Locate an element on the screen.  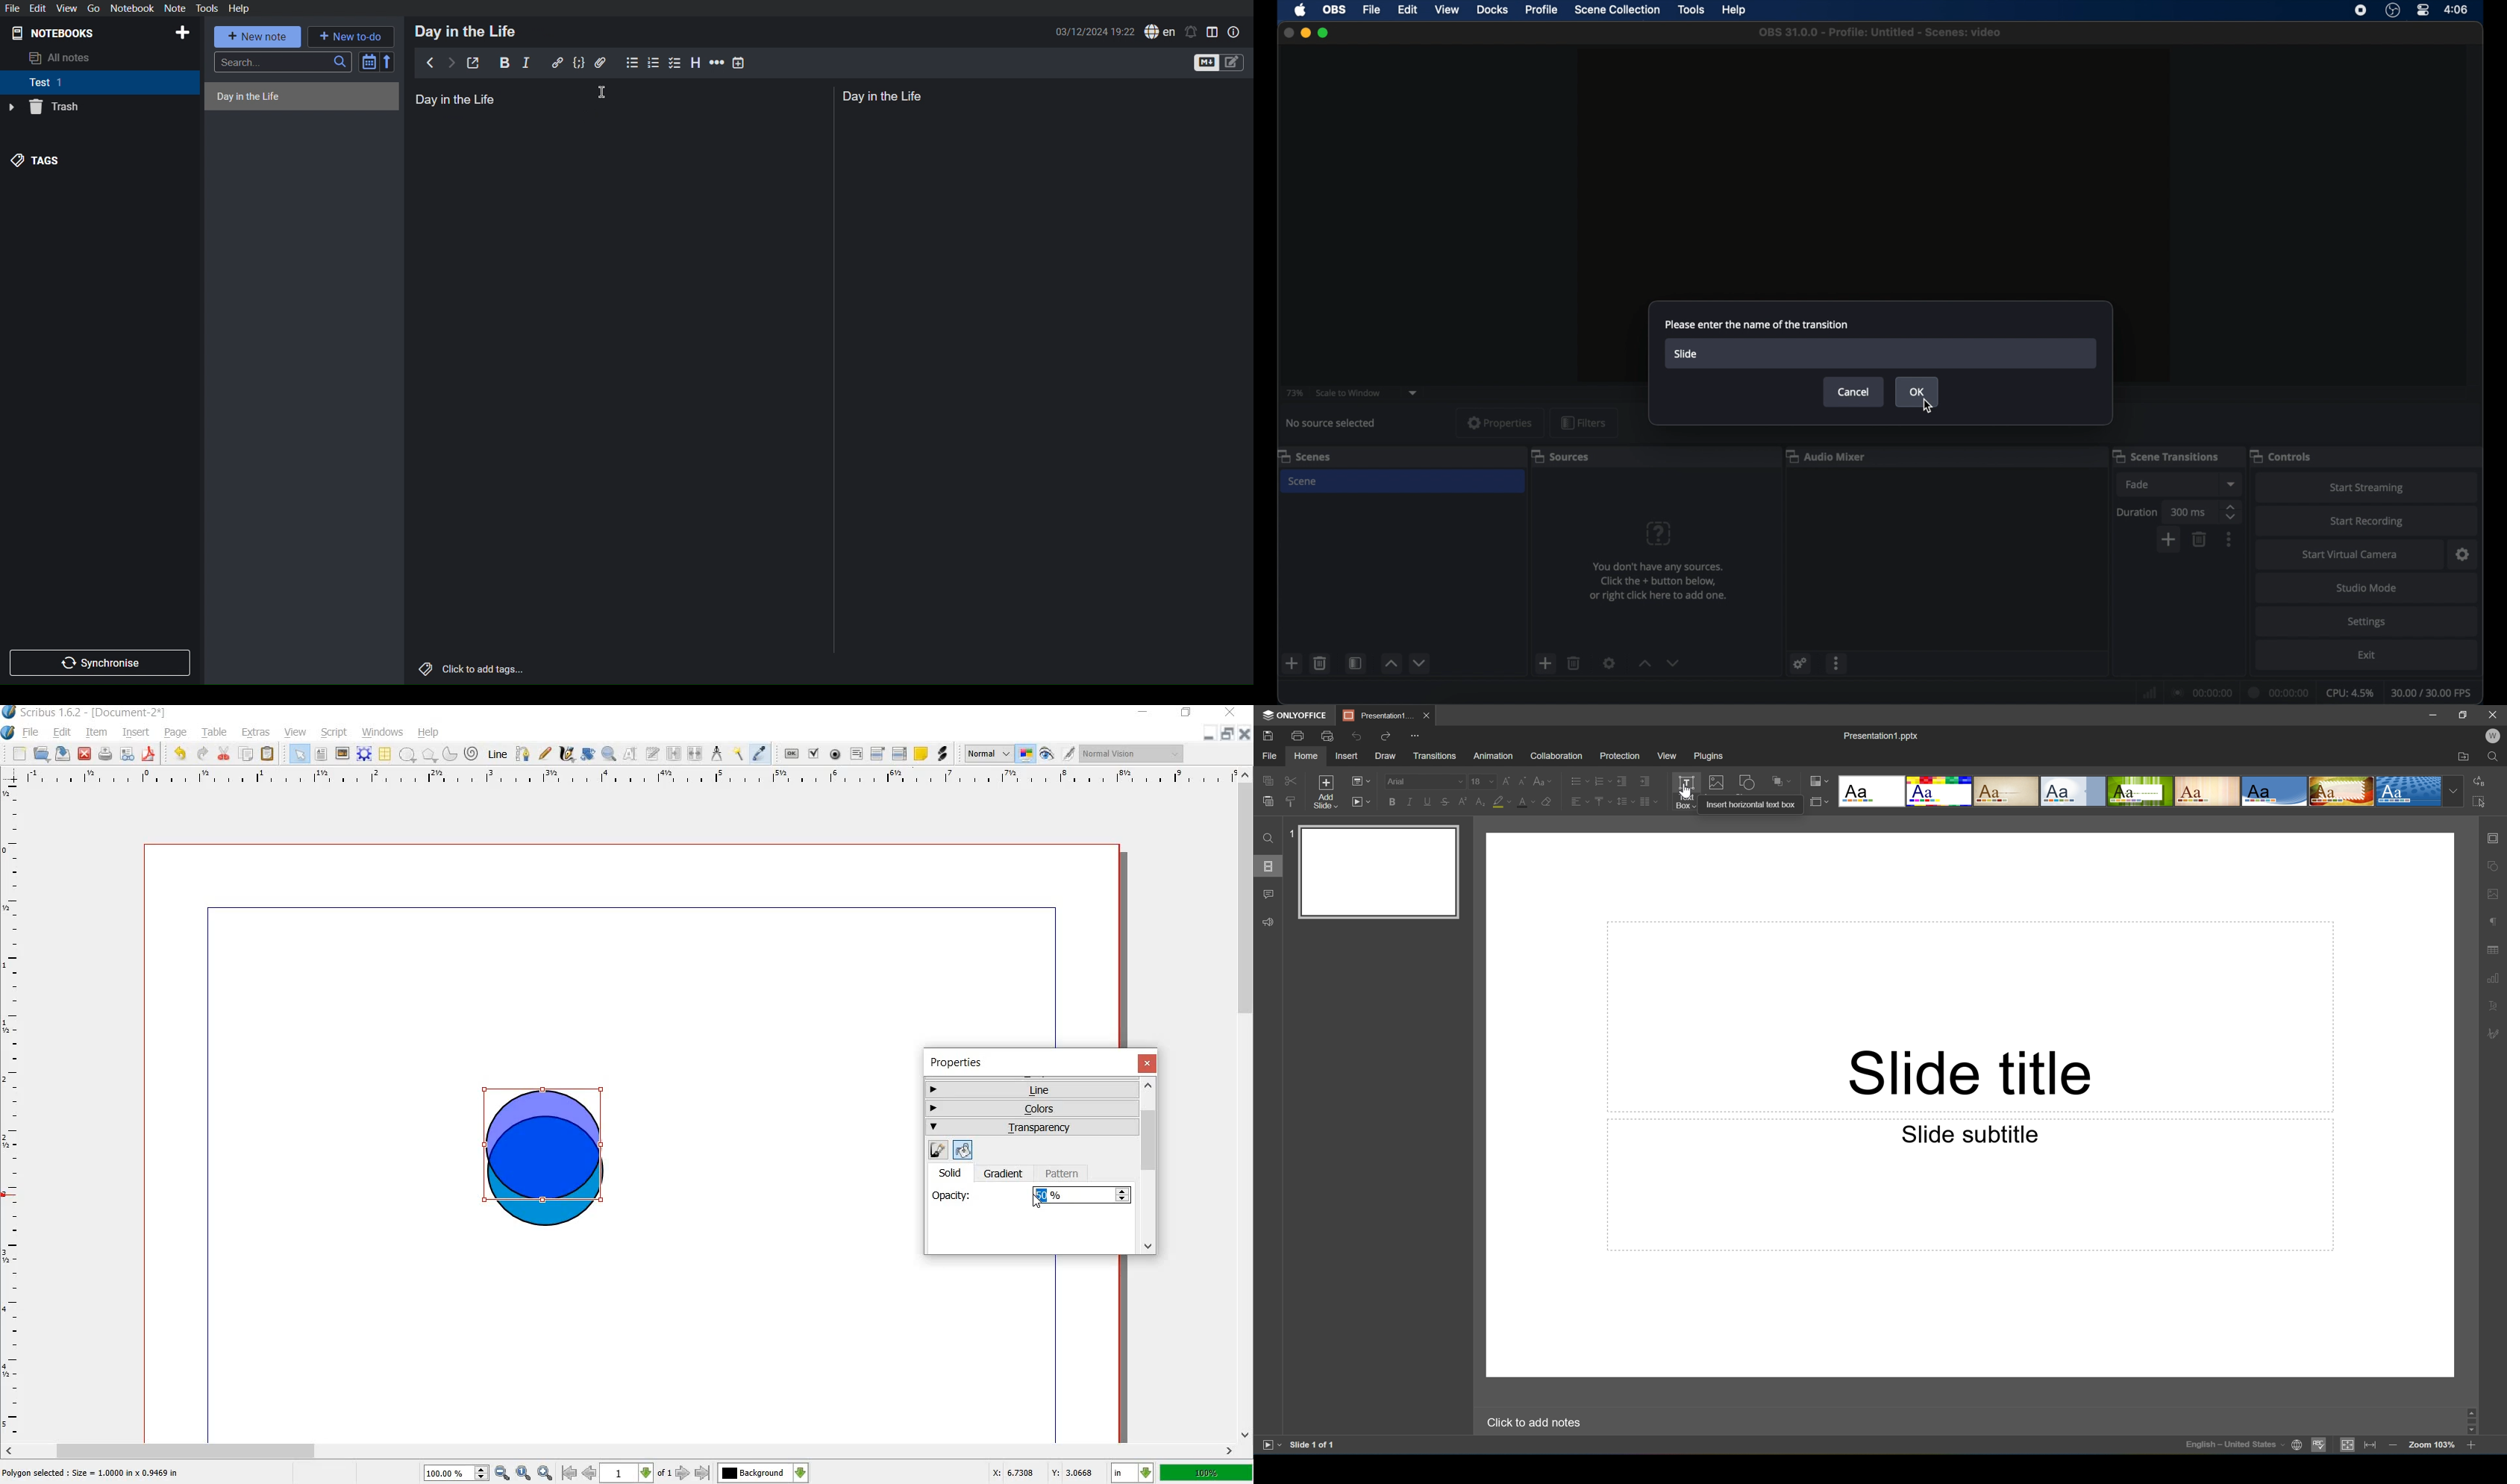
Bullet List is located at coordinates (632, 63).